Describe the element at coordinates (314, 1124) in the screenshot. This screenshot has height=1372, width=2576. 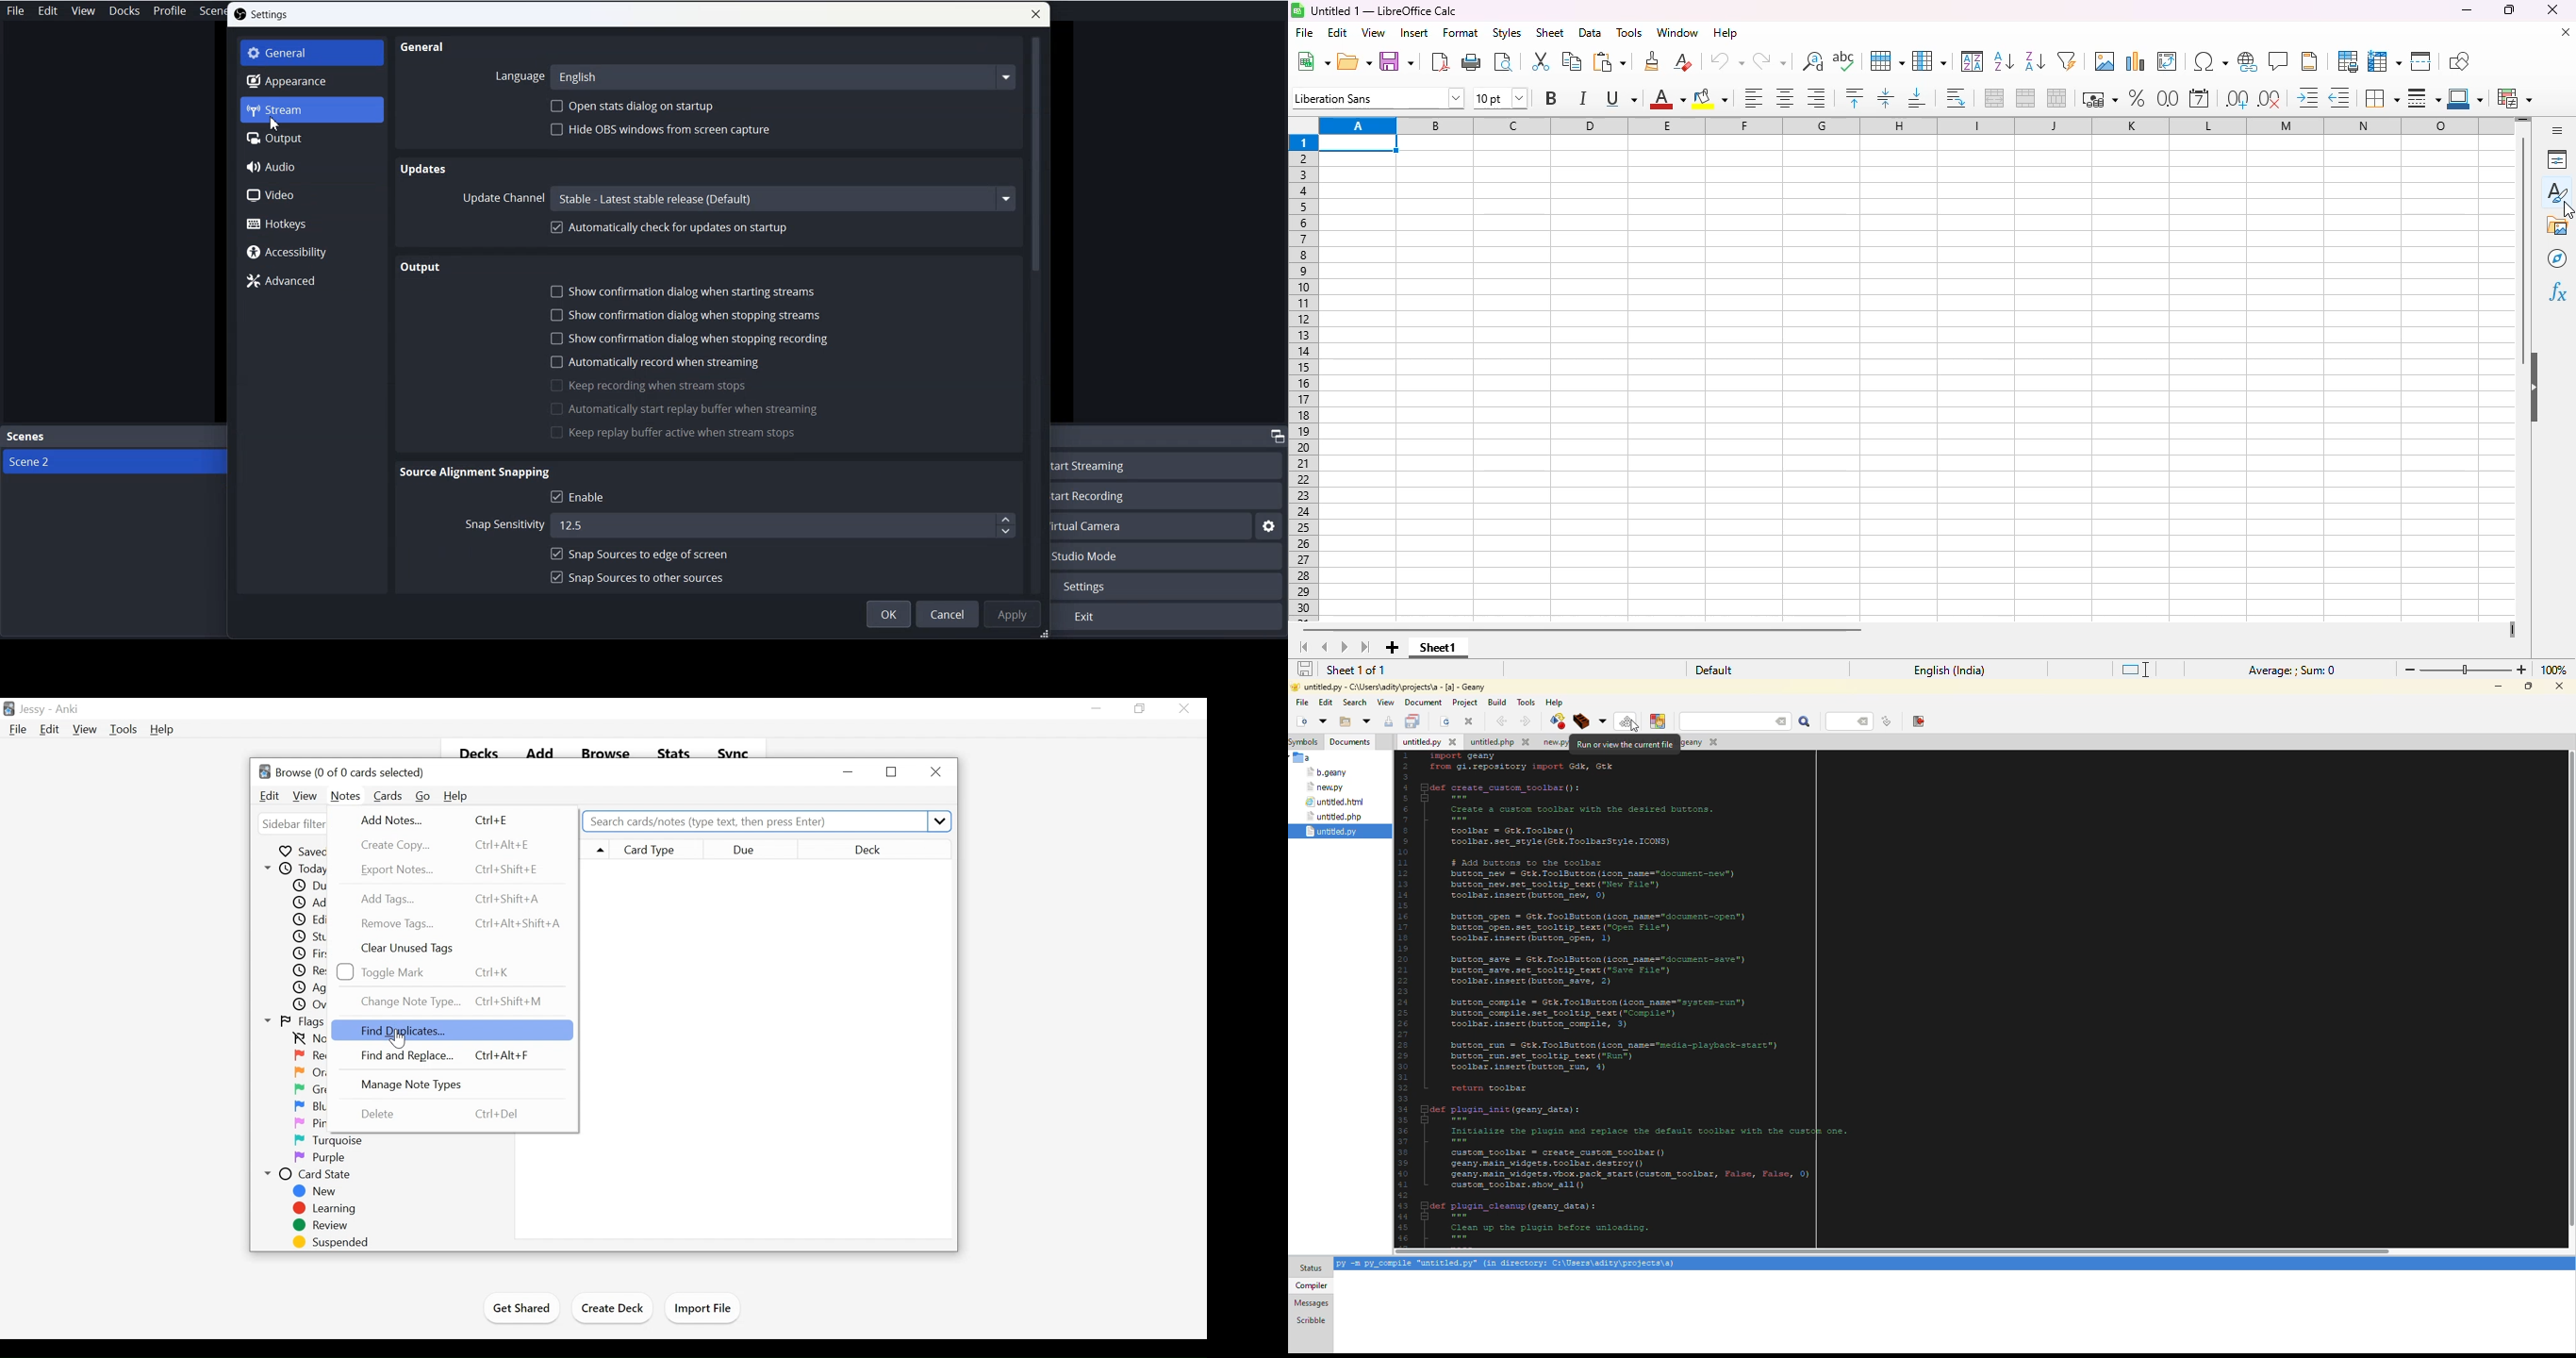
I see `Pink` at that location.